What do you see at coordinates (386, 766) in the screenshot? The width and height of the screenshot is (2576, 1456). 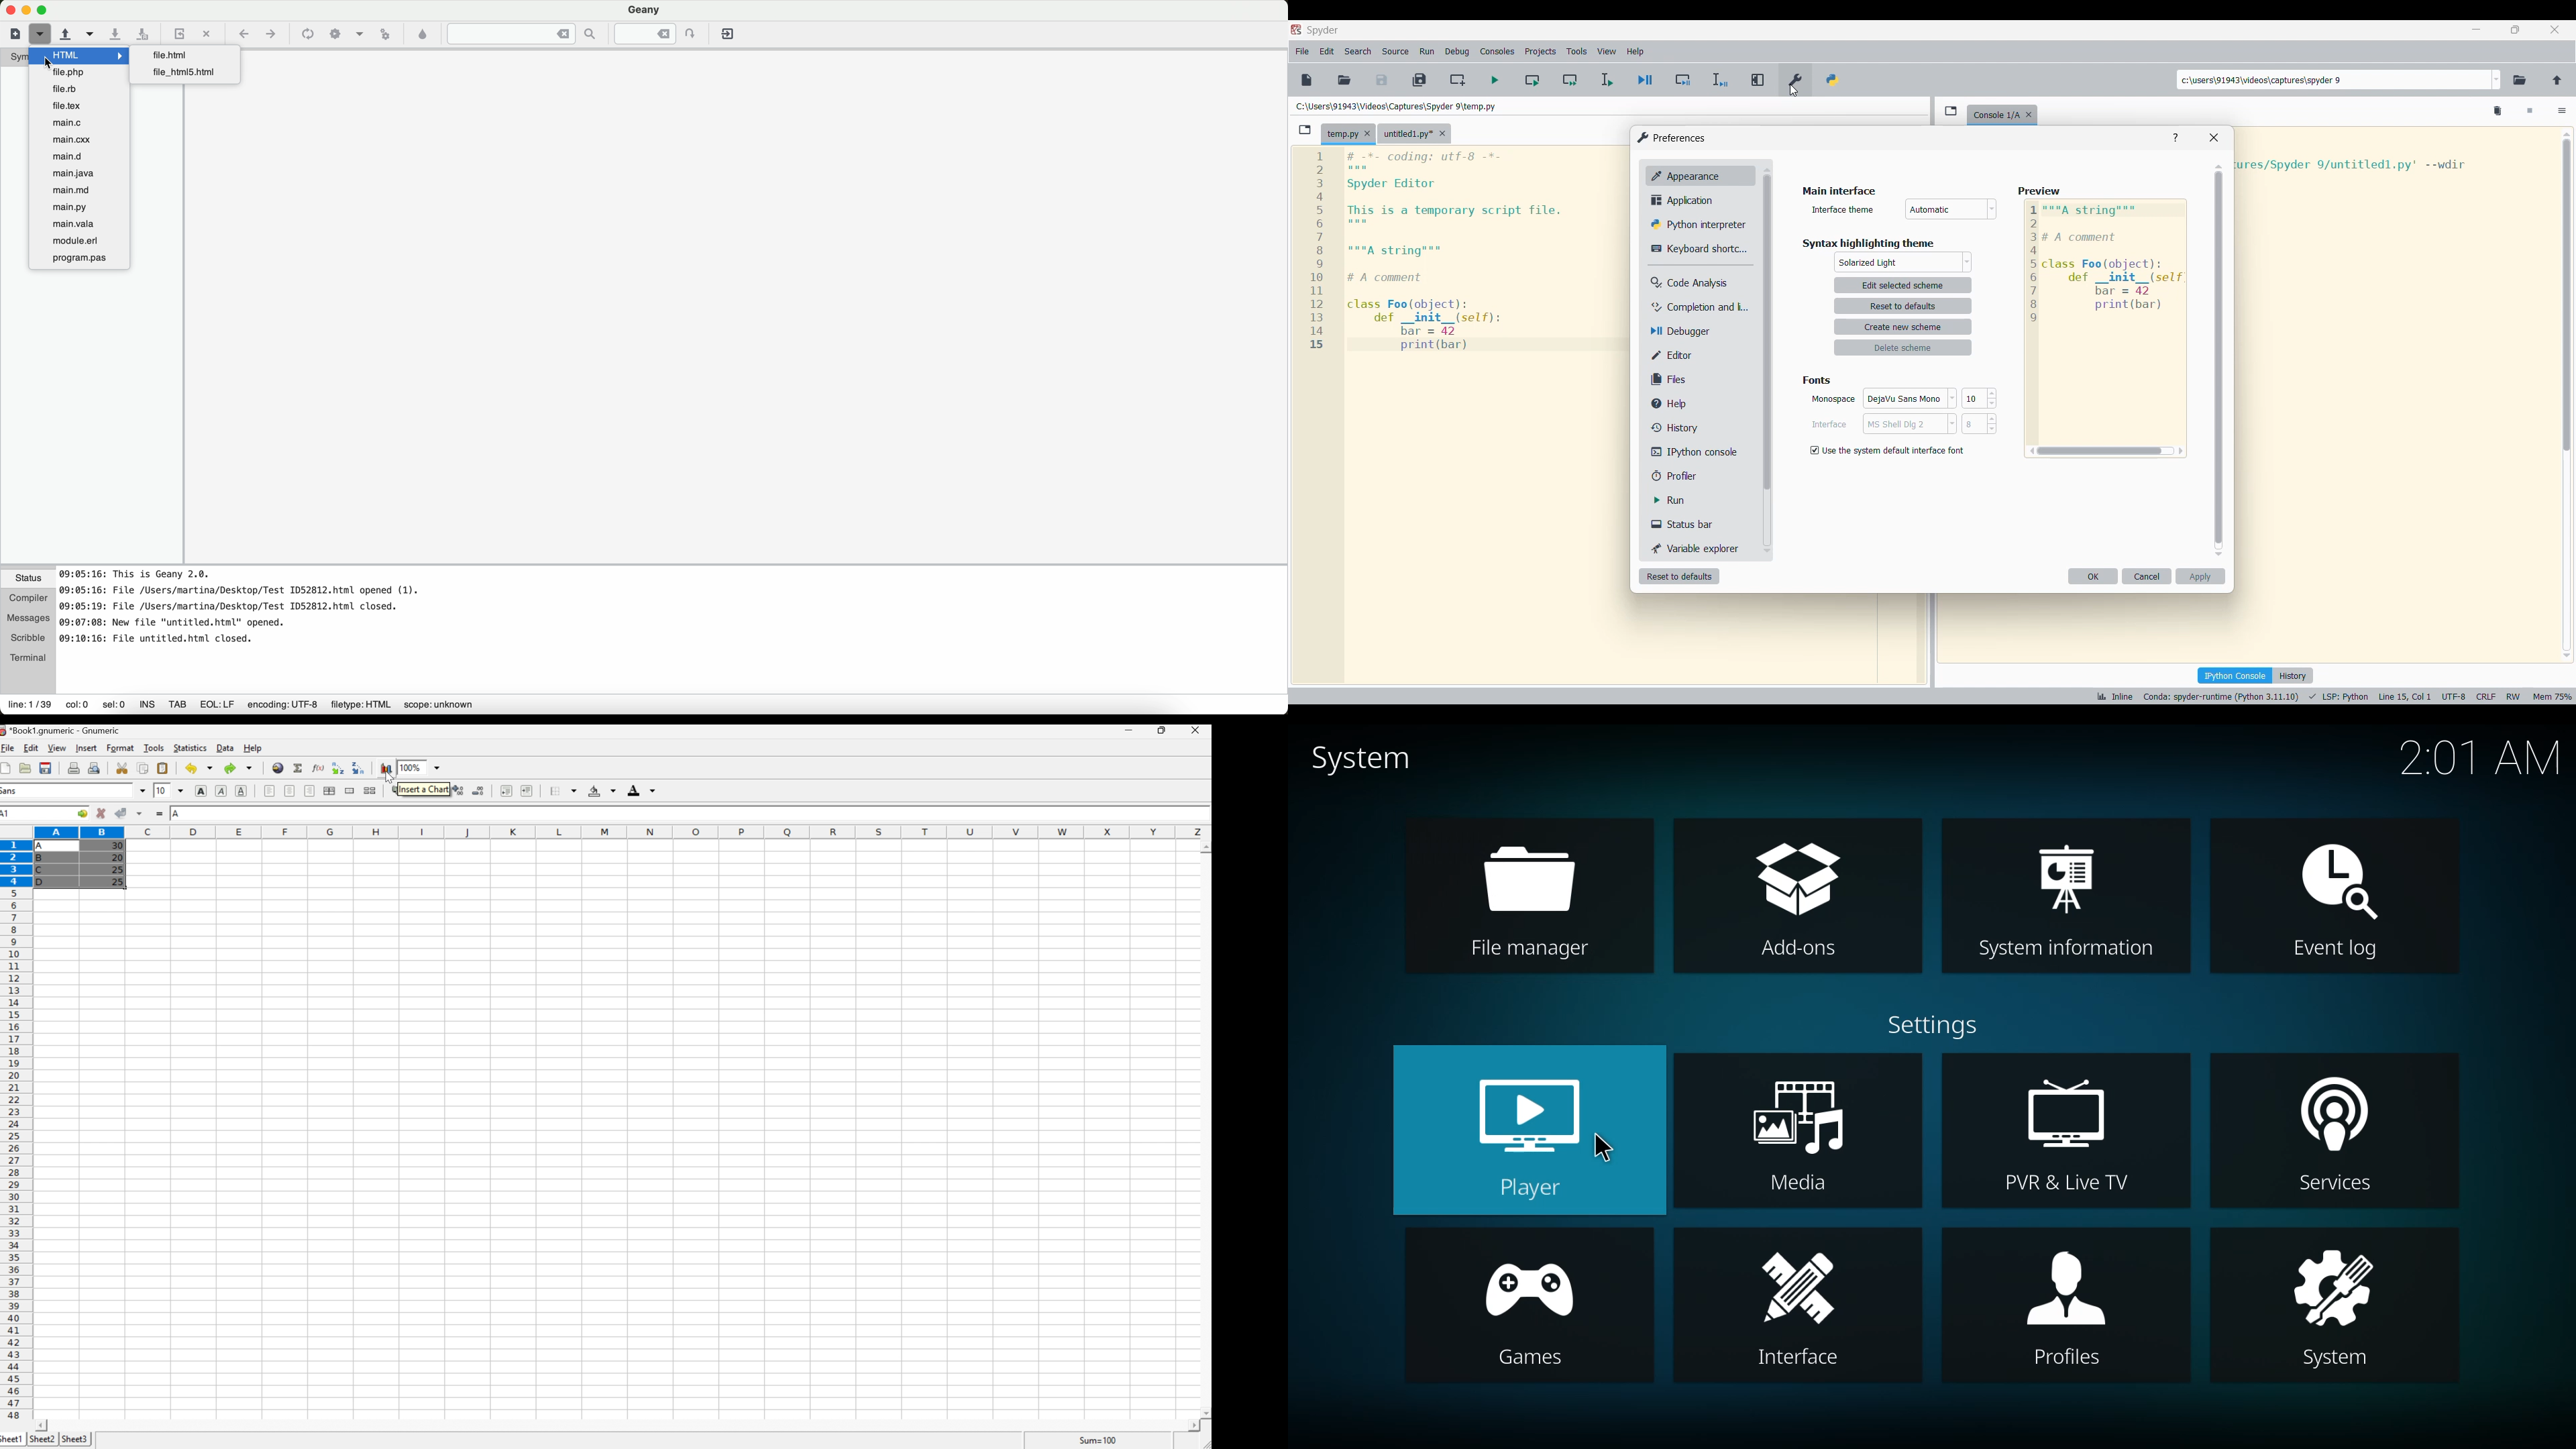 I see `Insert a chart` at bounding box center [386, 766].